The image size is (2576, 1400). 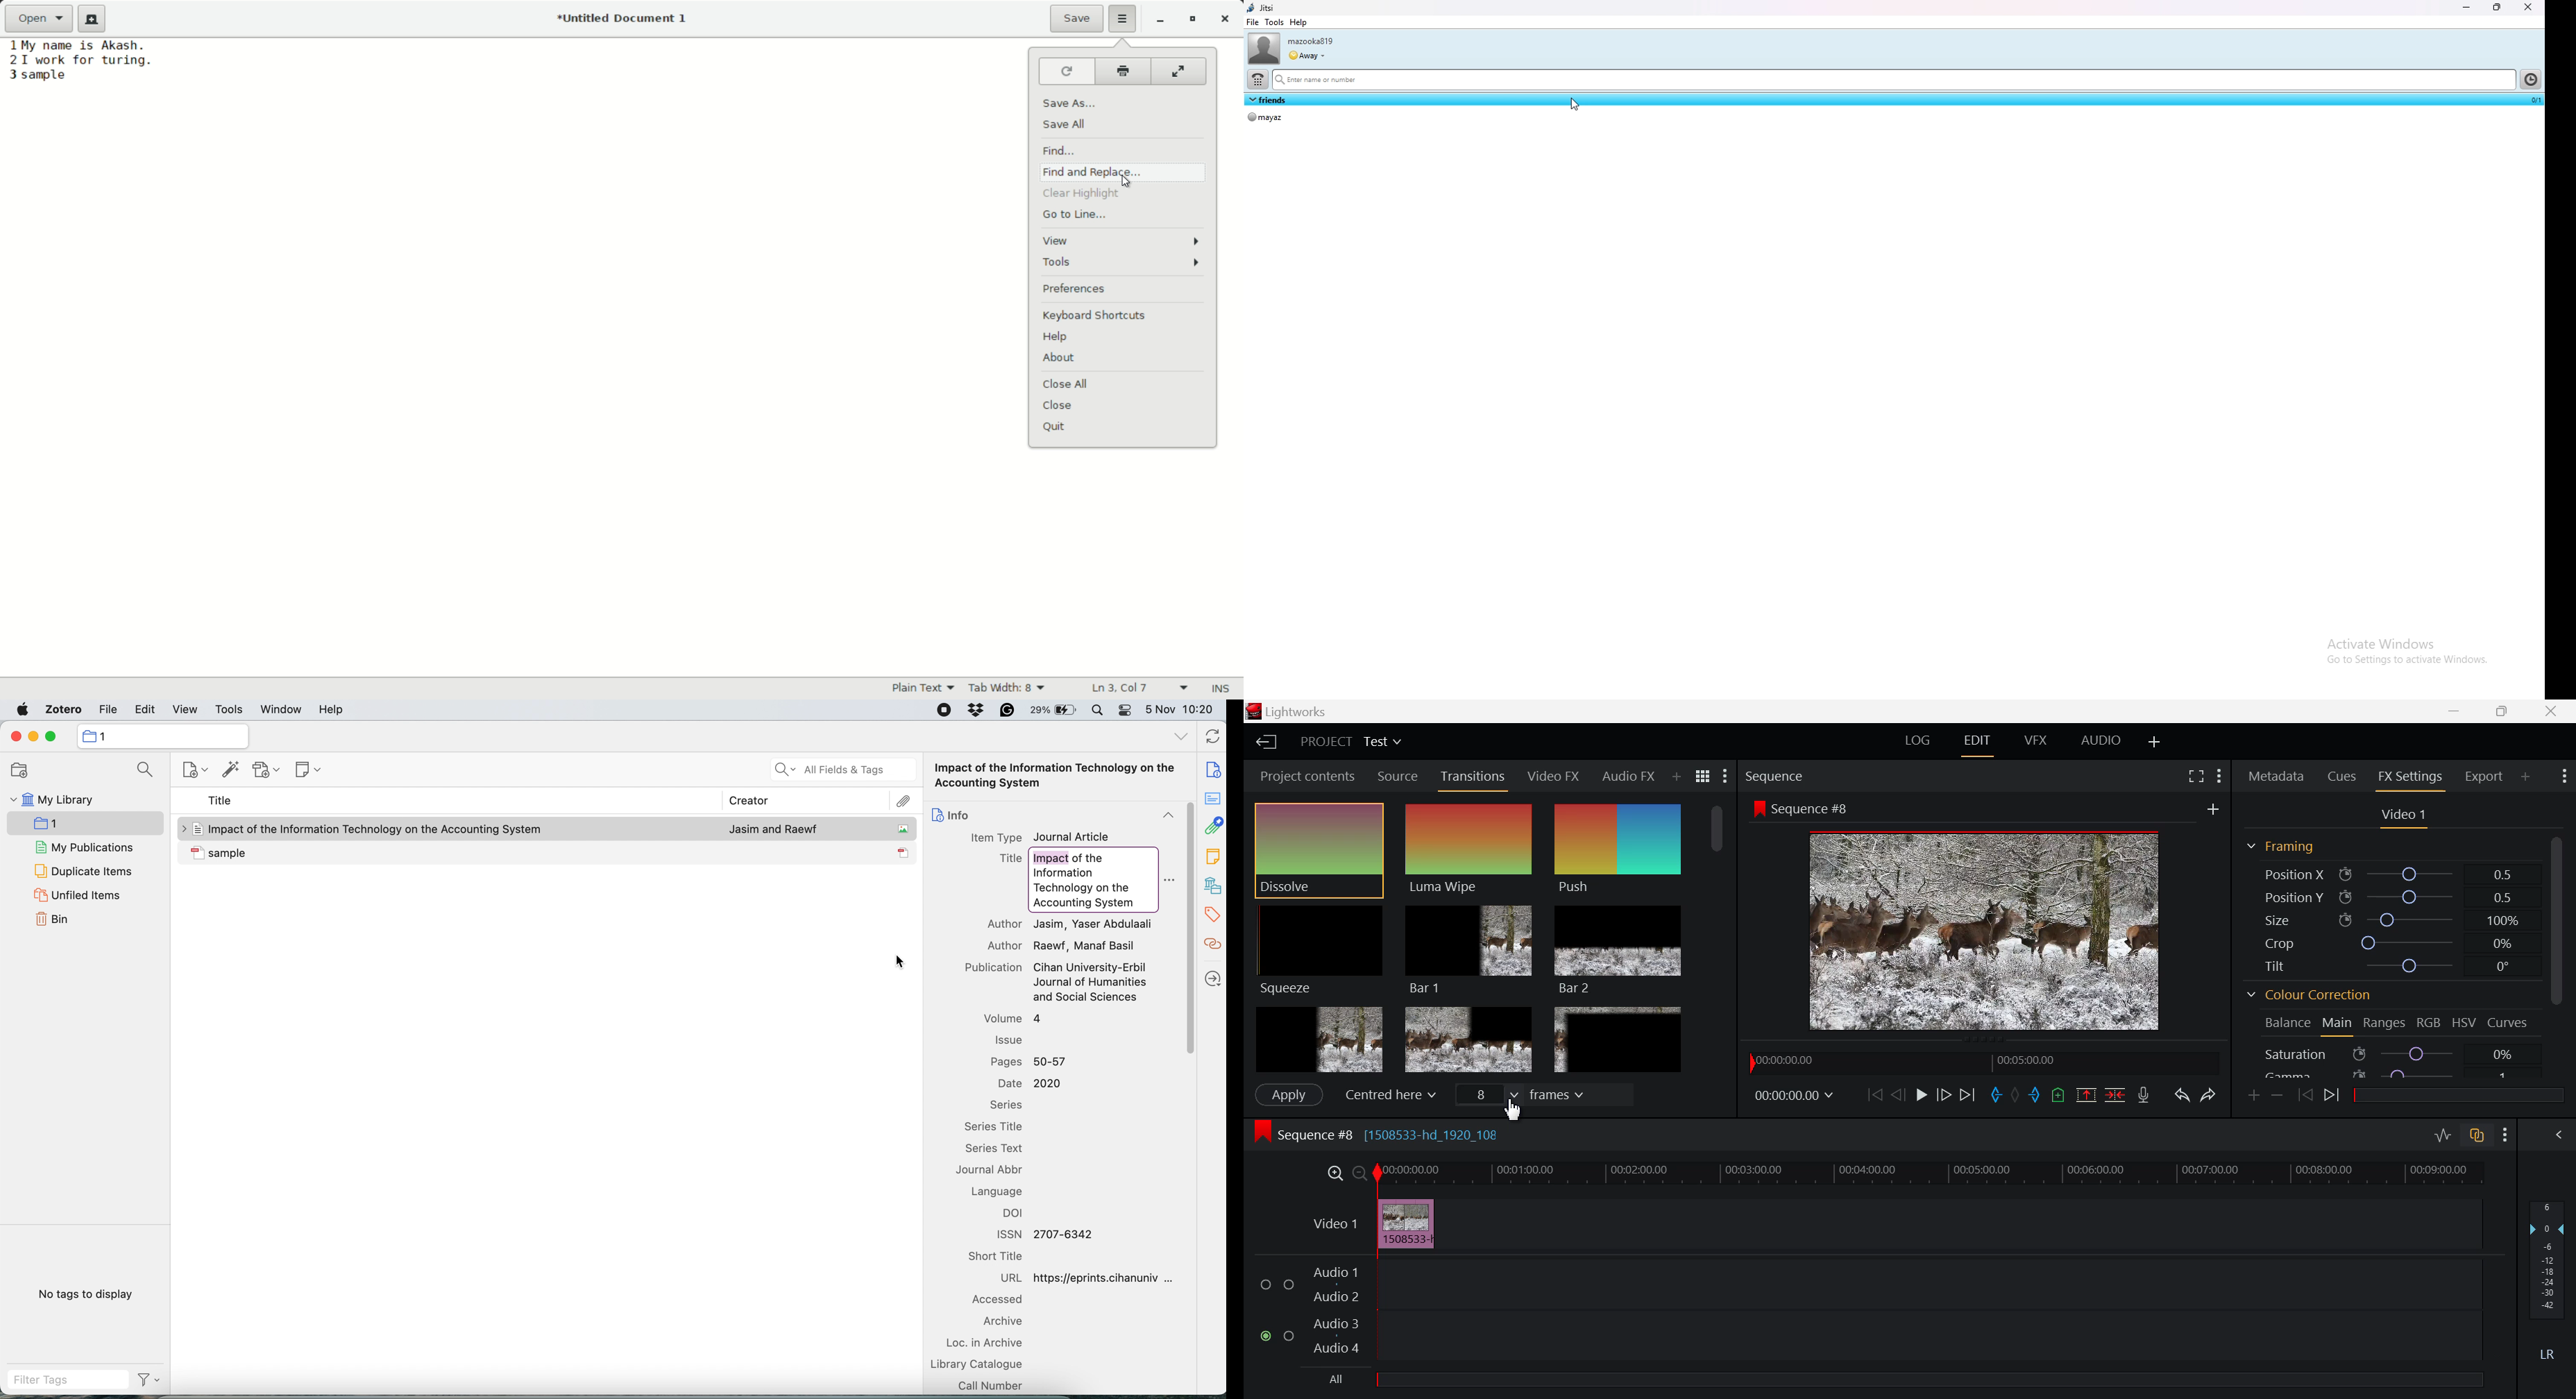 What do you see at coordinates (997, 1128) in the screenshot?
I see `series title` at bounding box center [997, 1128].